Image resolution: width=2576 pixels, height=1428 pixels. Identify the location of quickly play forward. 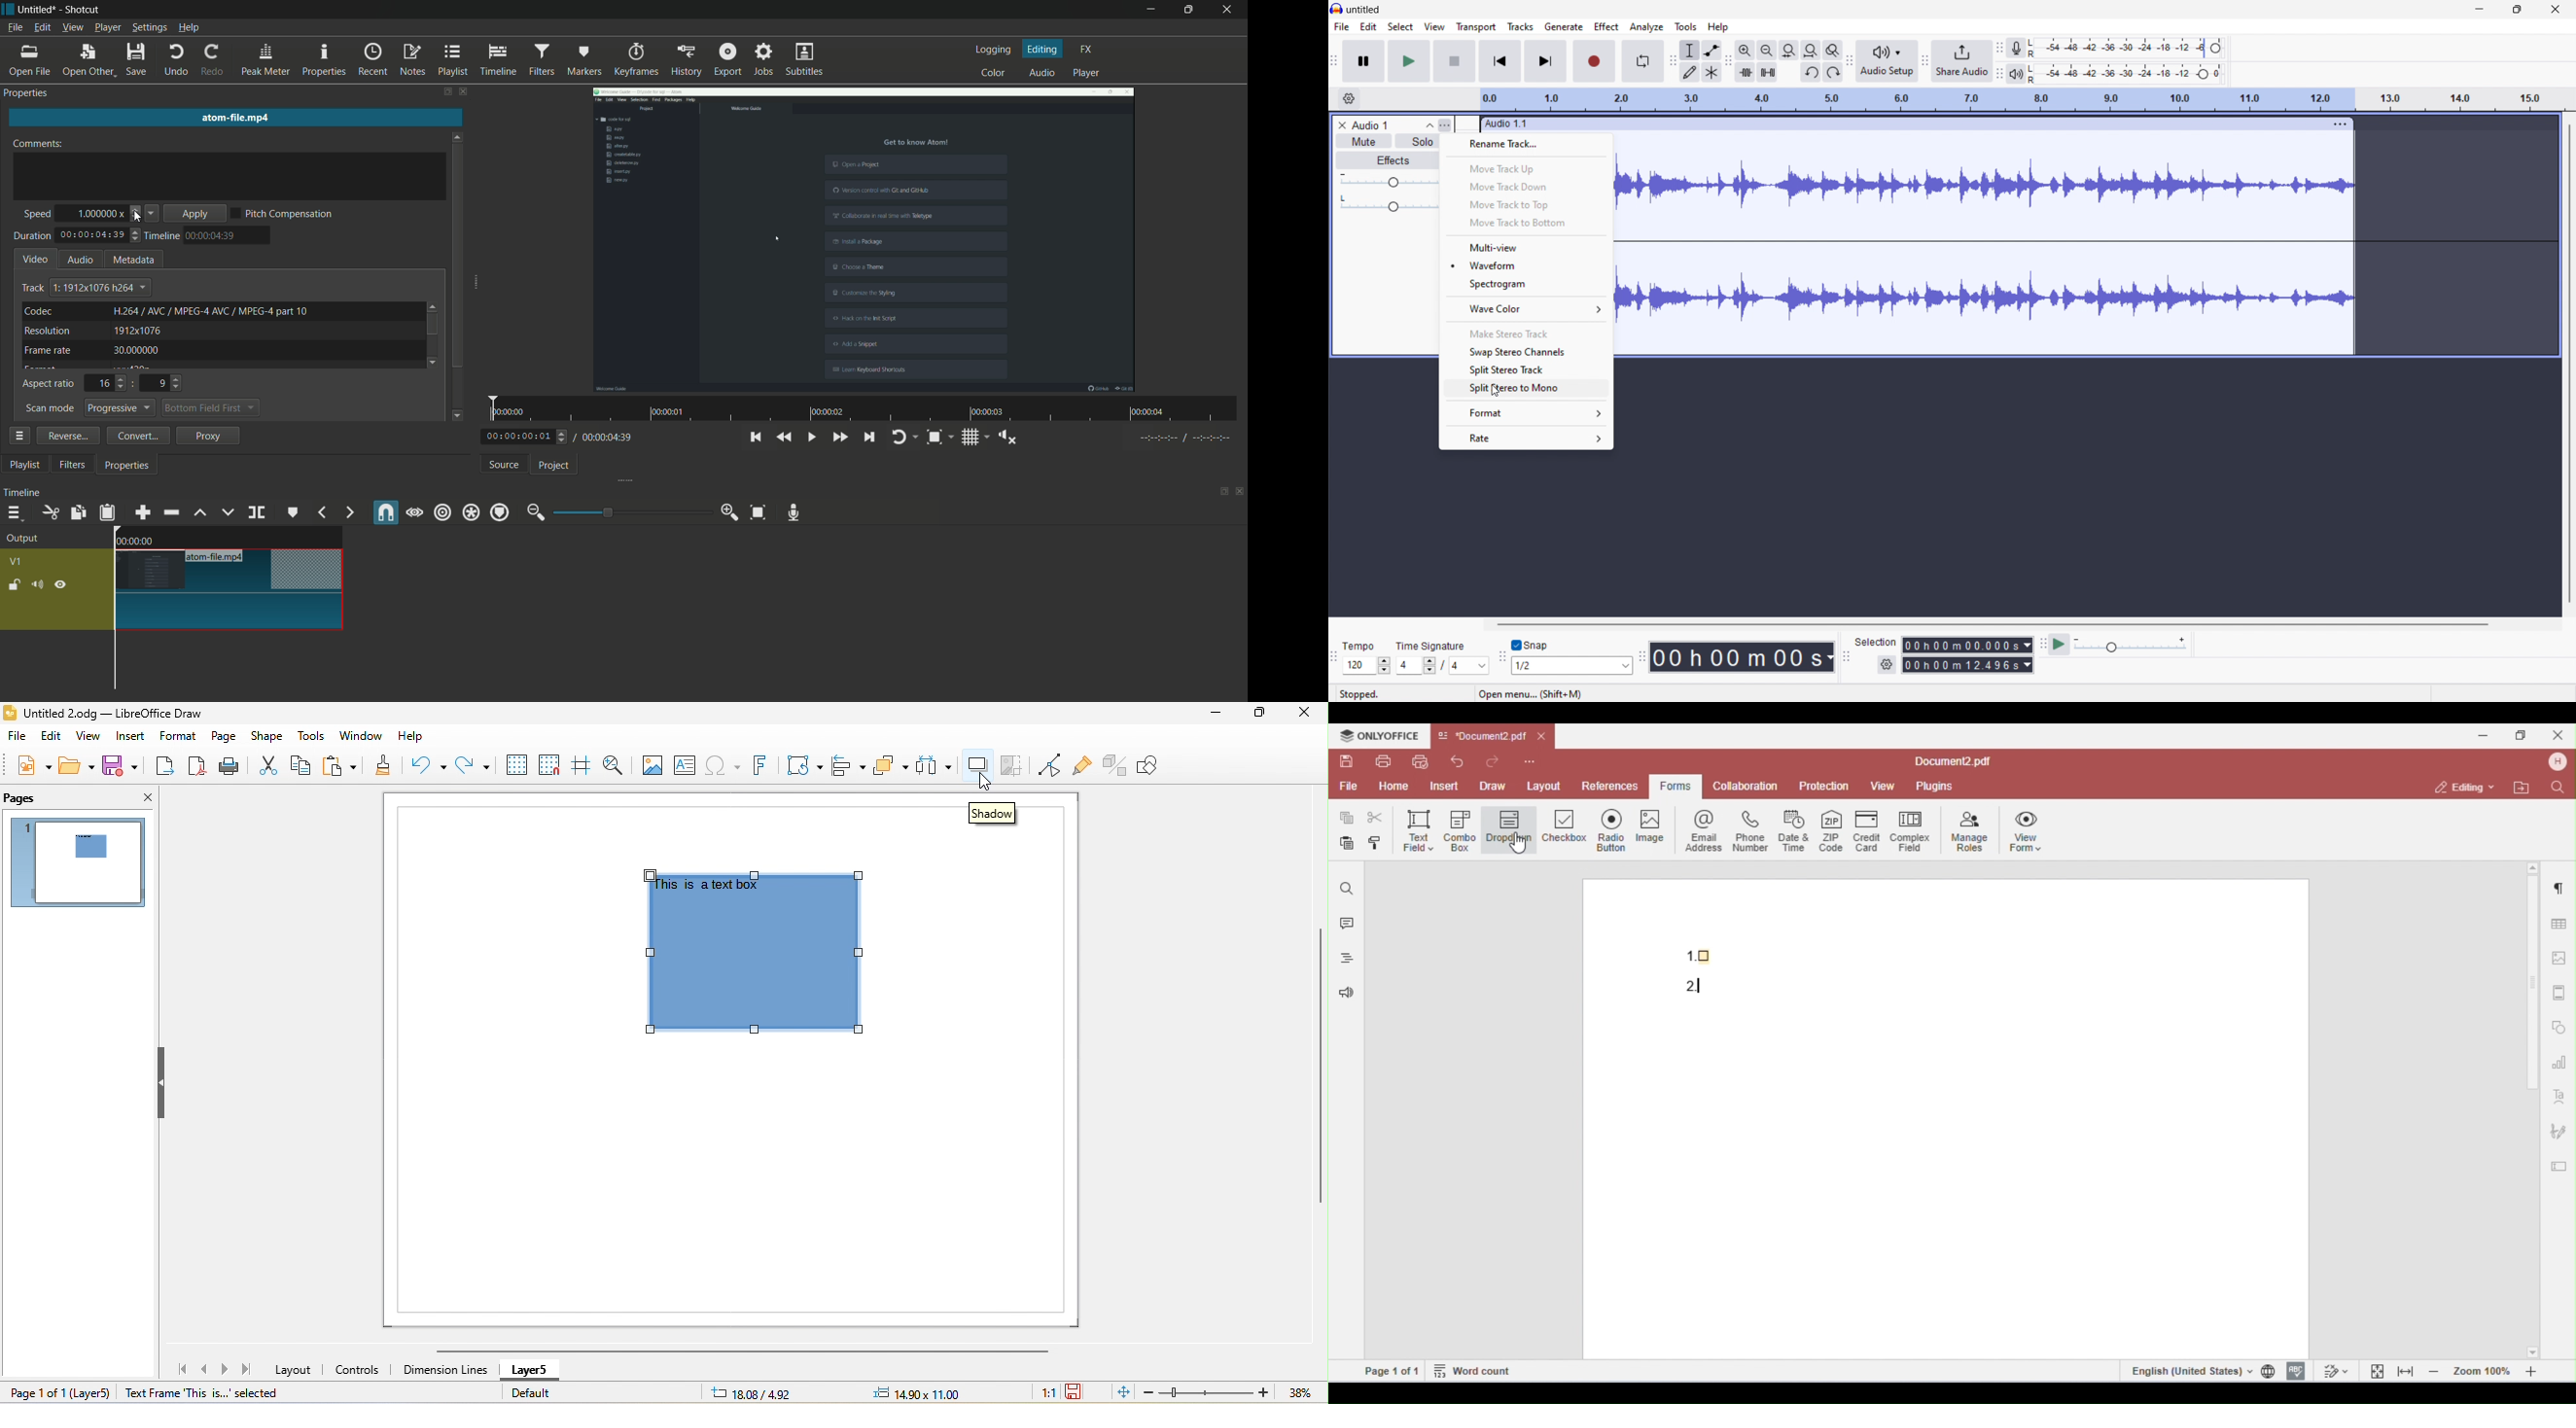
(839, 437).